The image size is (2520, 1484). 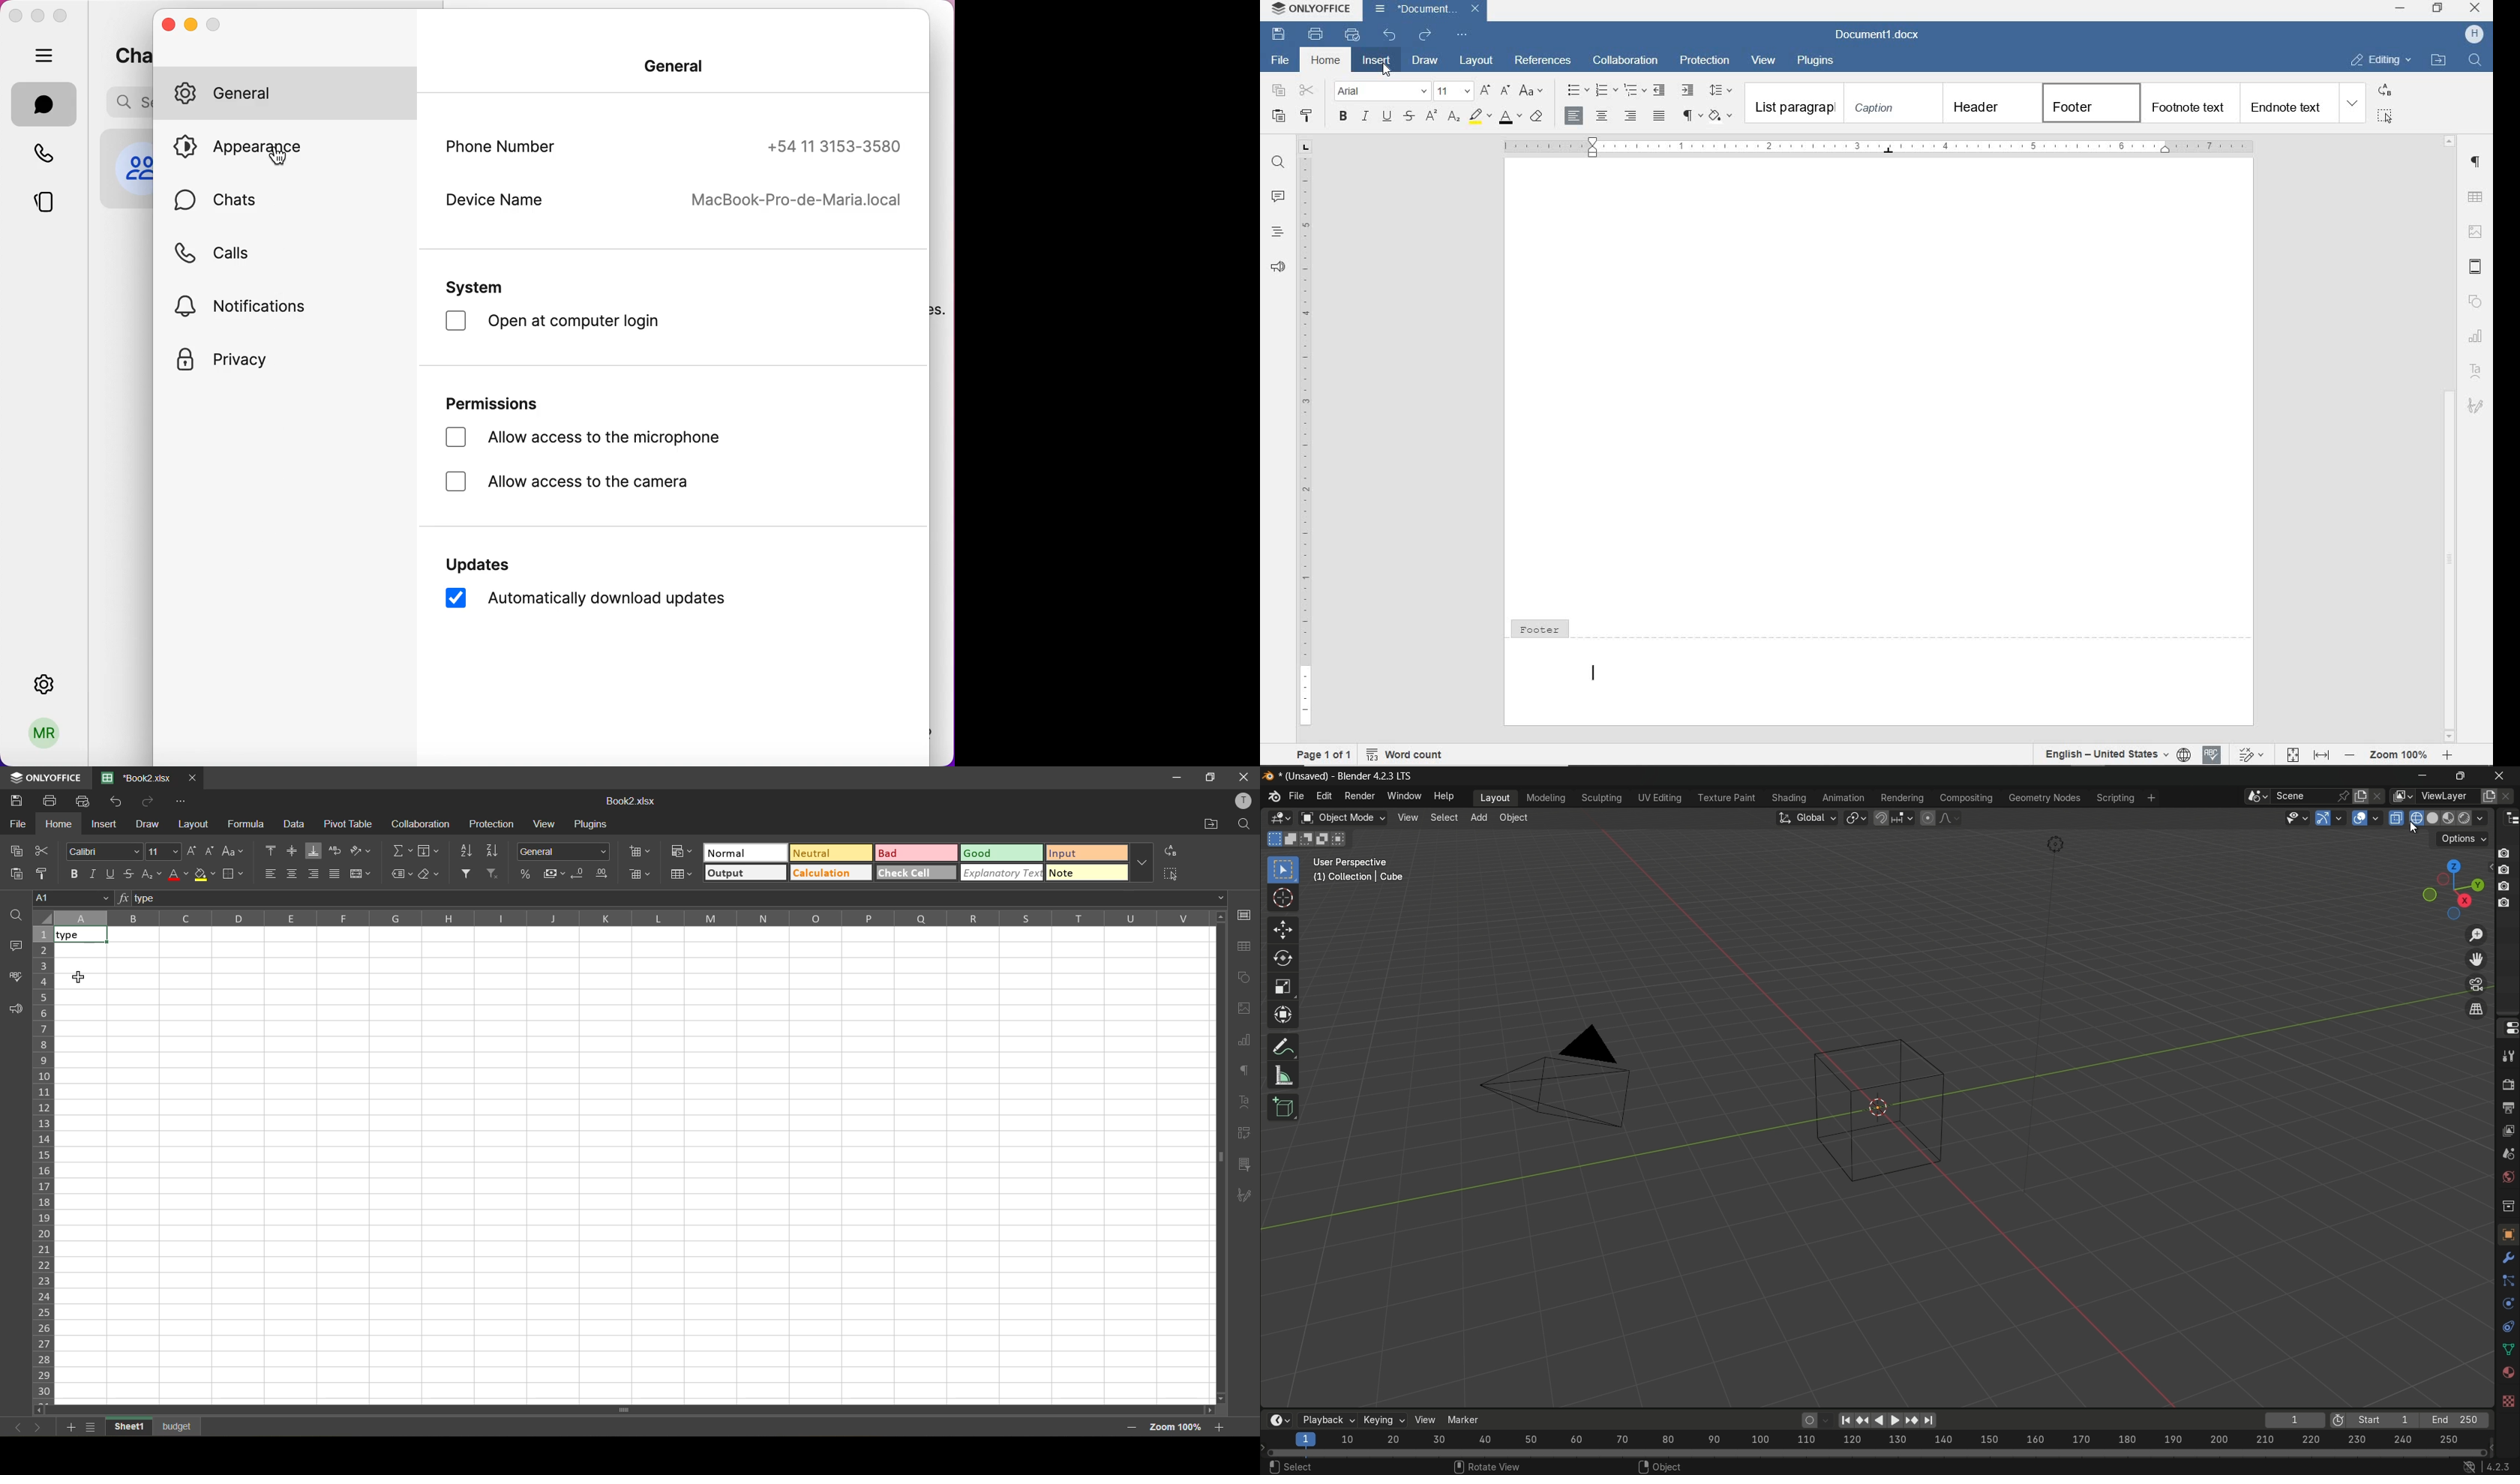 What do you see at coordinates (678, 67) in the screenshot?
I see `general` at bounding box center [678, 67].